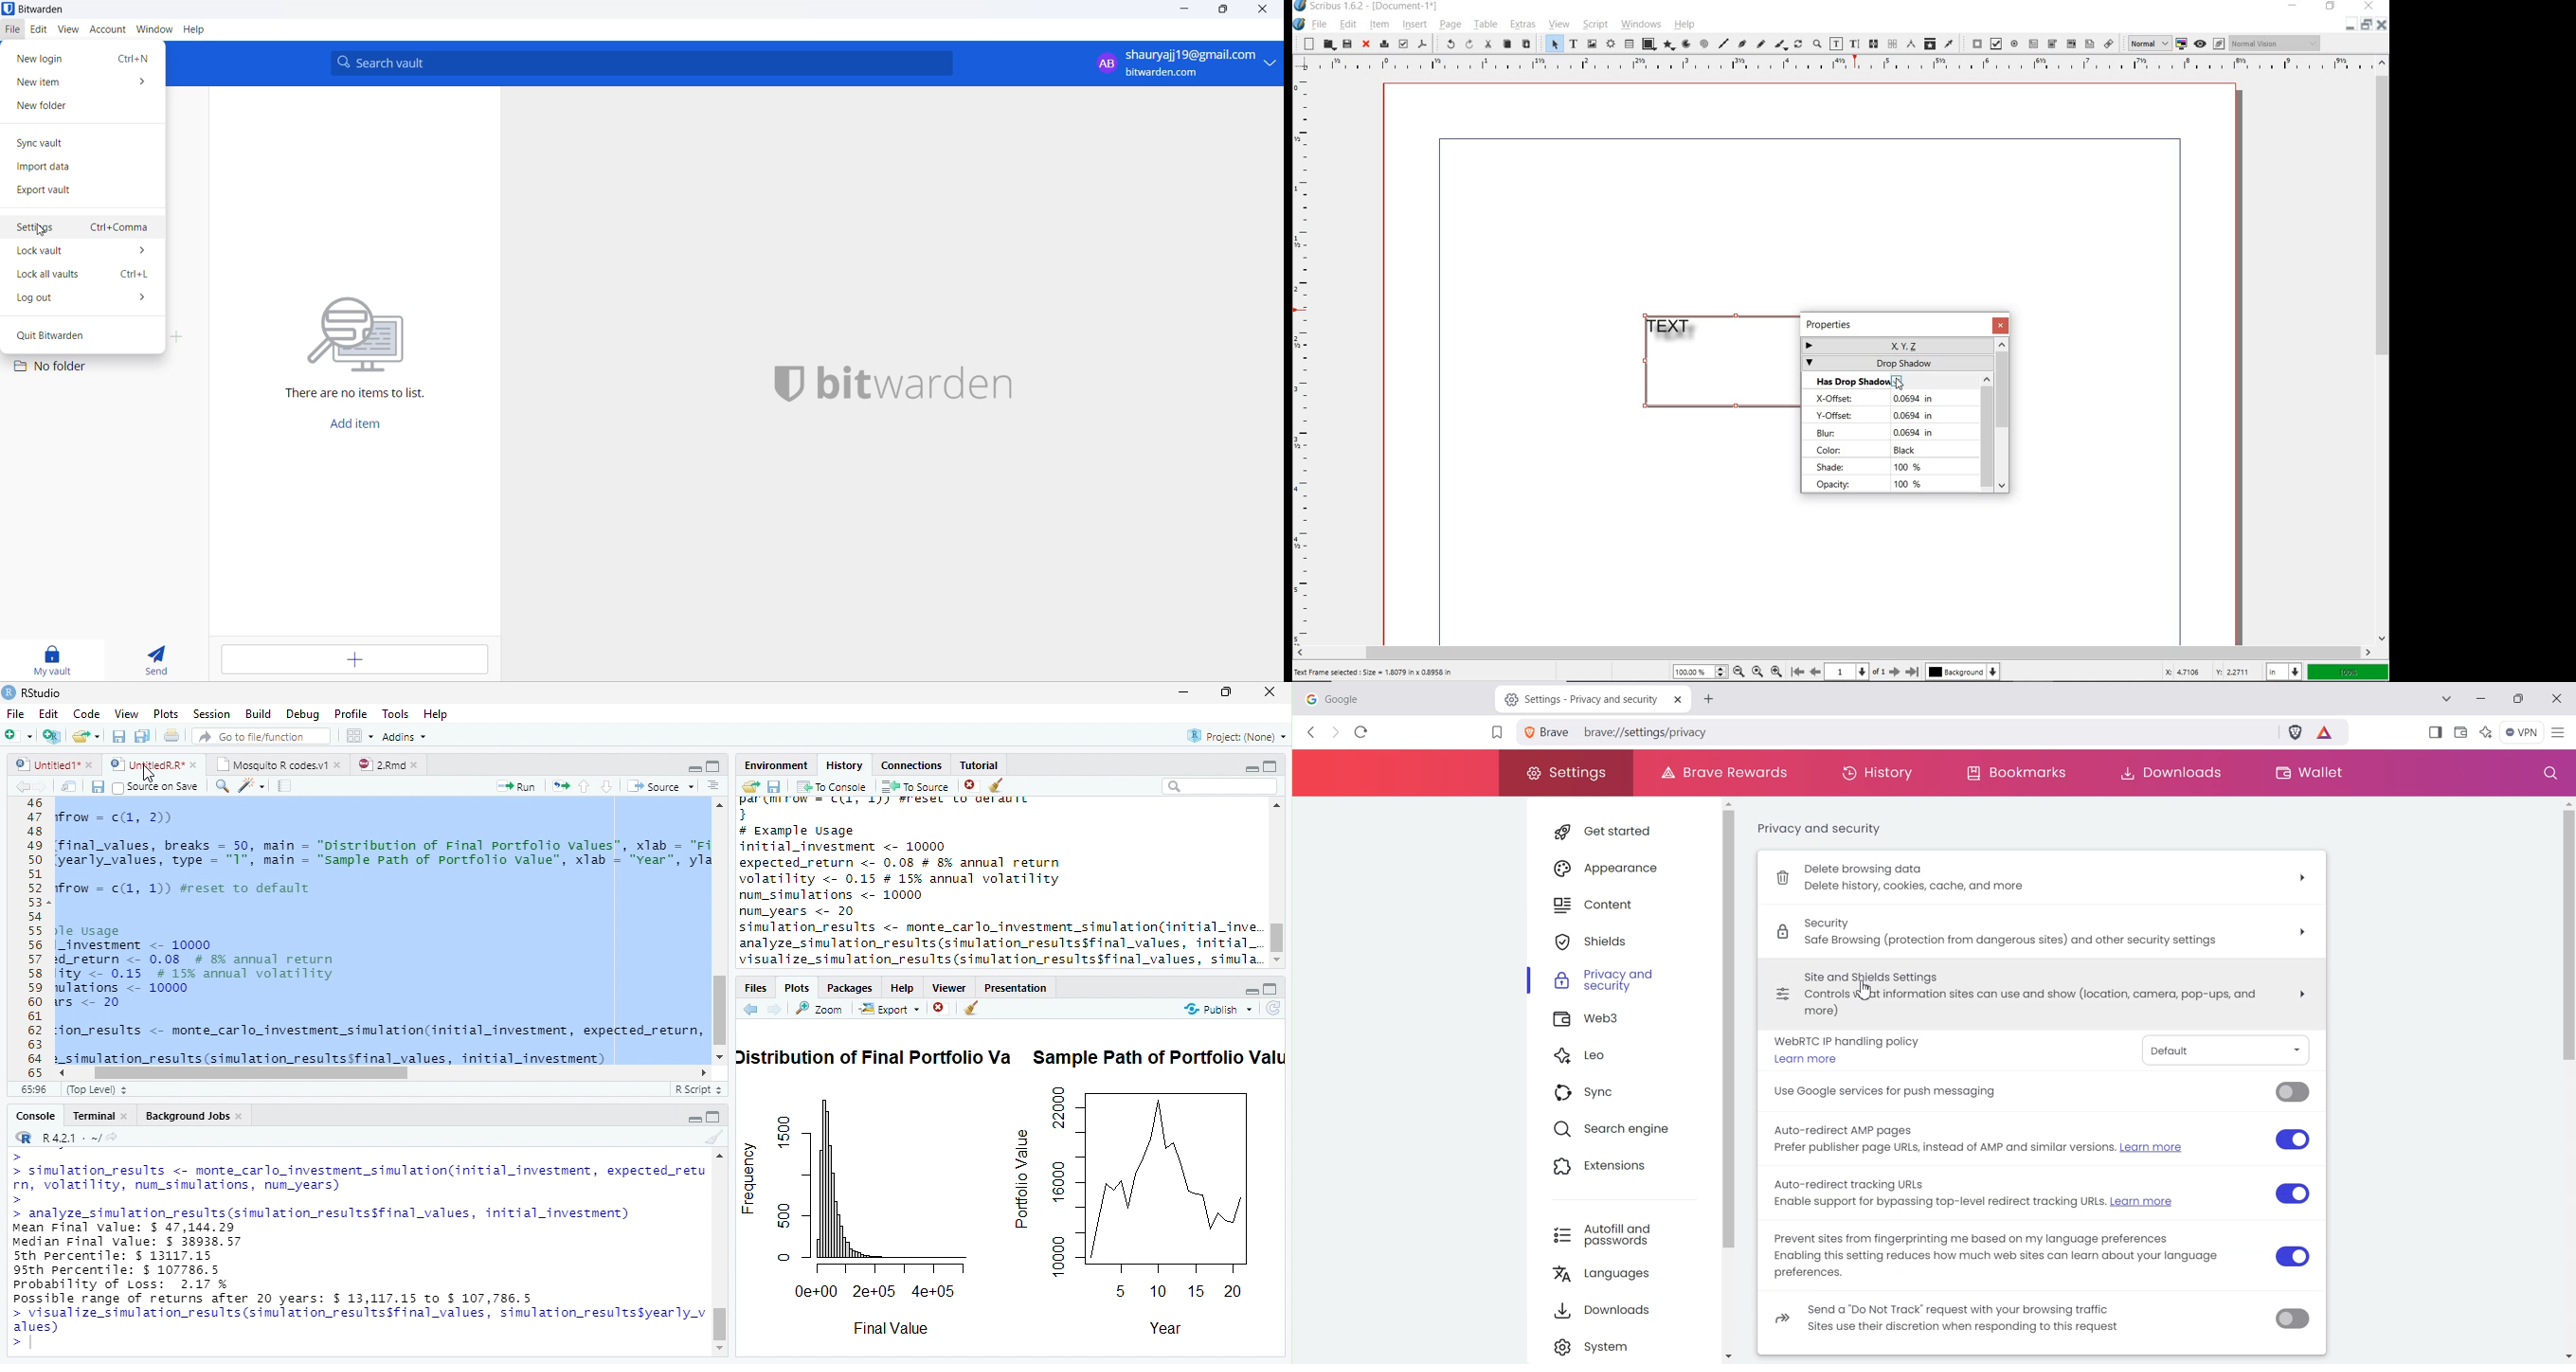 The width and height of the screenshot is (2576, 1372). I want to click on Profile, so click(350, 713).